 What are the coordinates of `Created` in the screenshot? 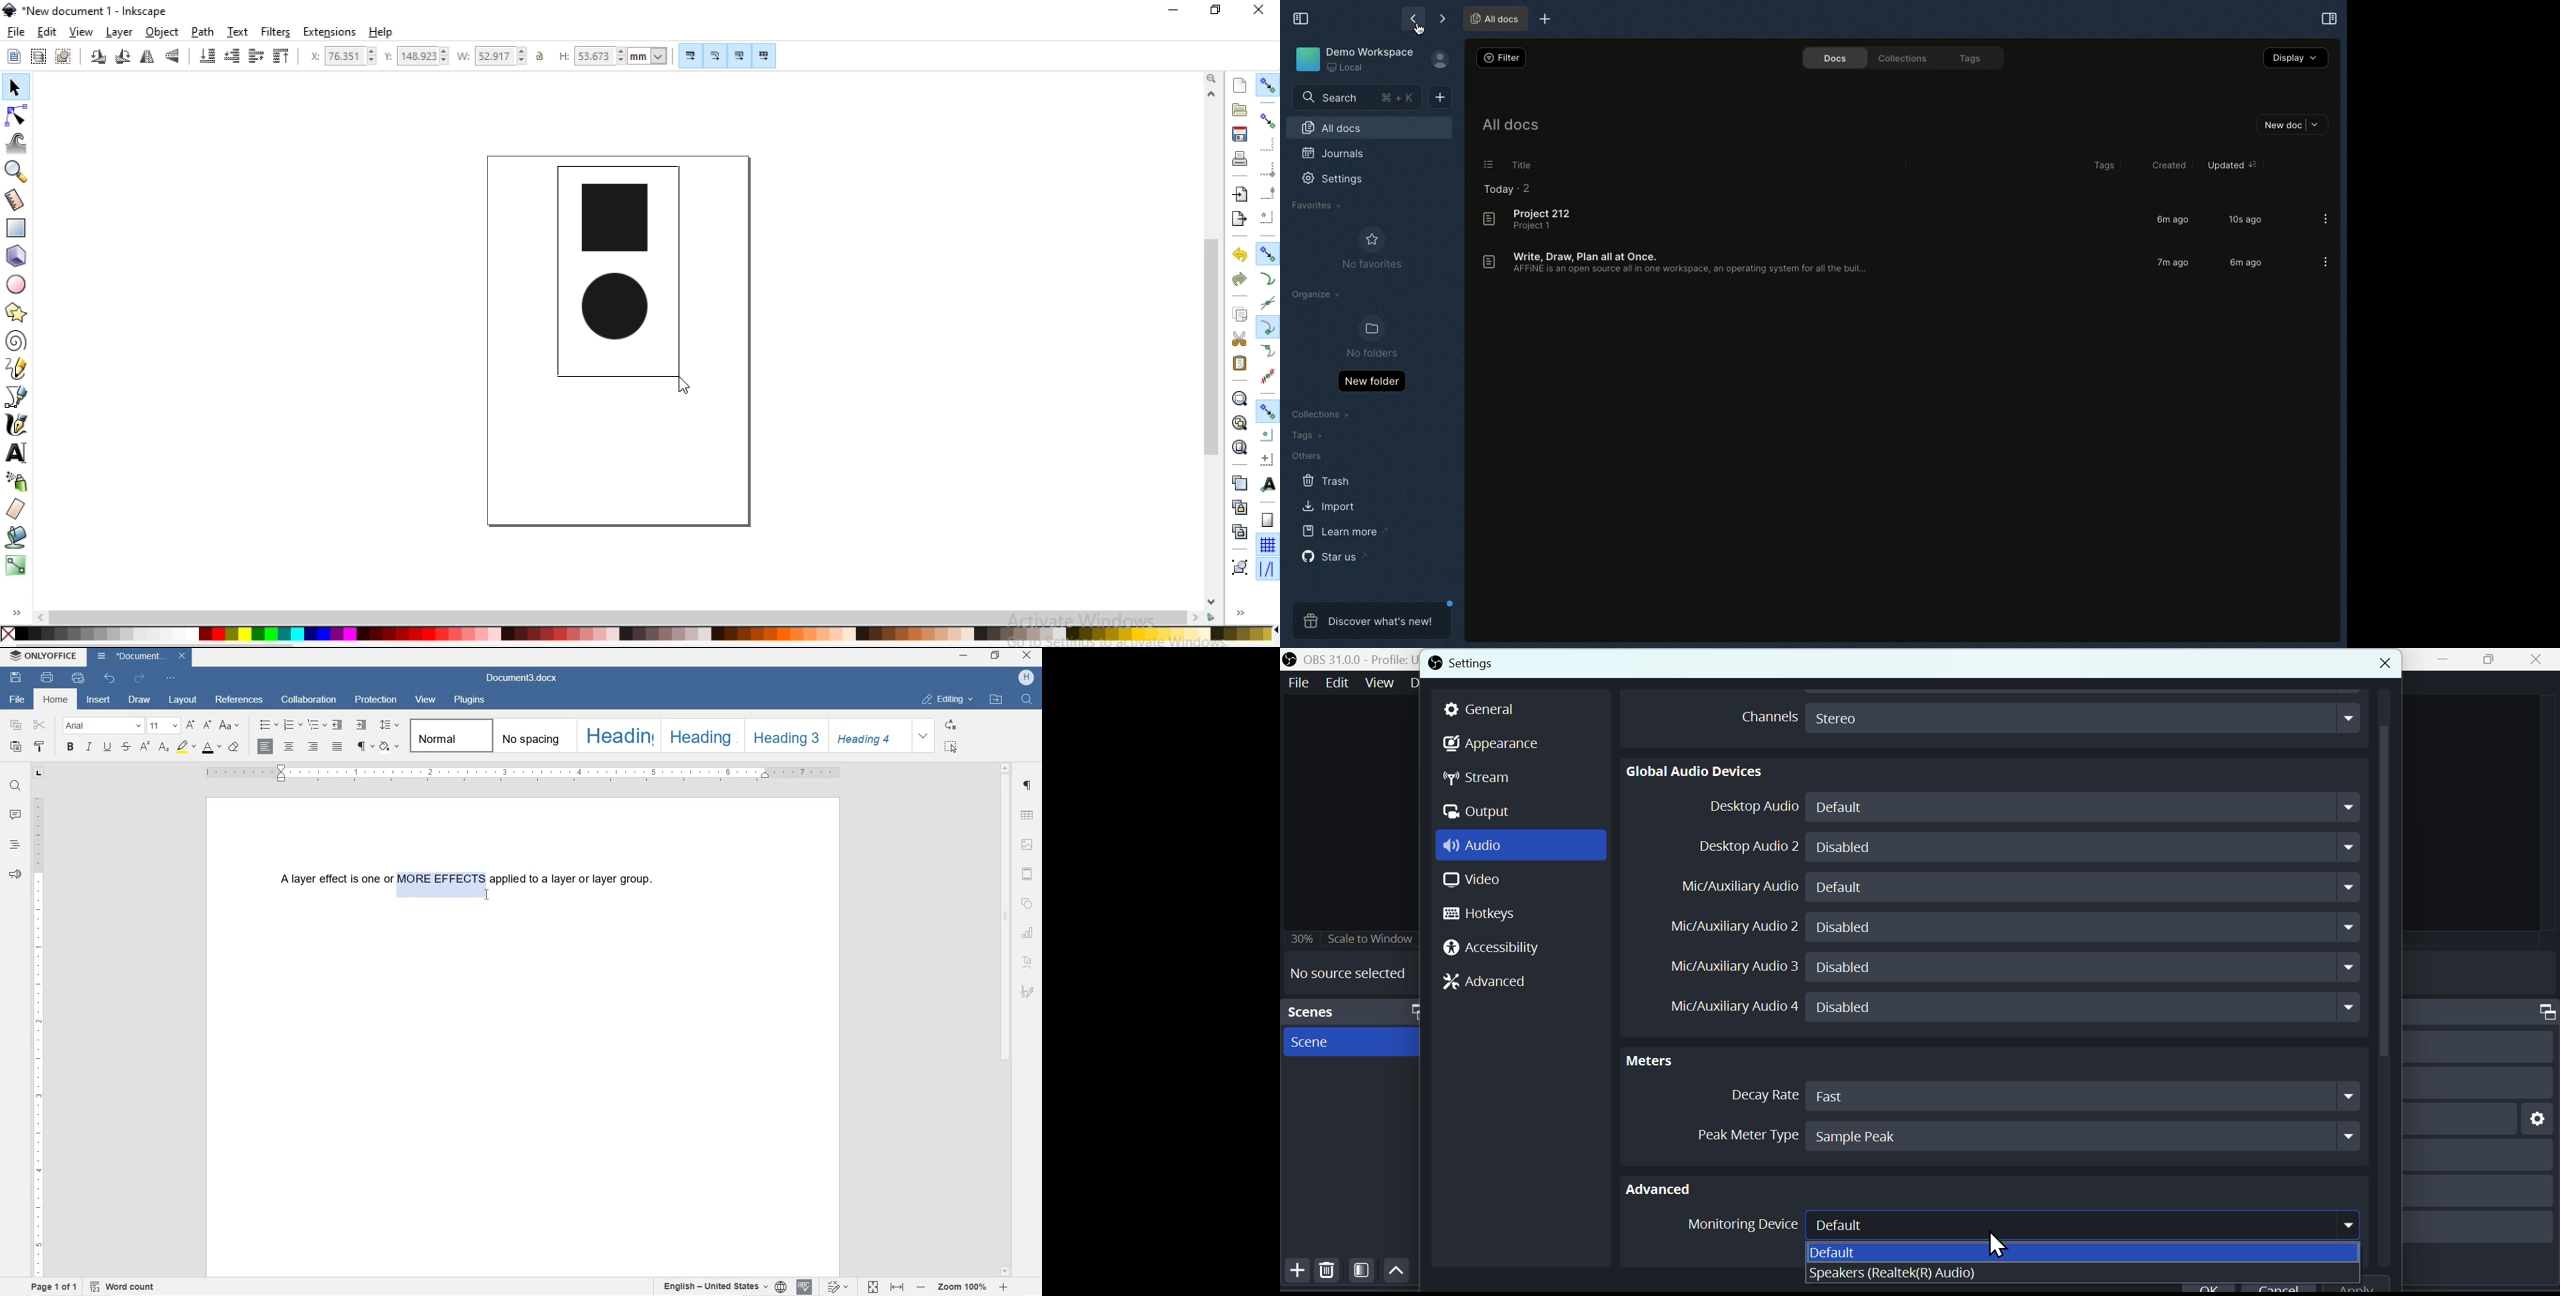 It's located at (2166, 165).